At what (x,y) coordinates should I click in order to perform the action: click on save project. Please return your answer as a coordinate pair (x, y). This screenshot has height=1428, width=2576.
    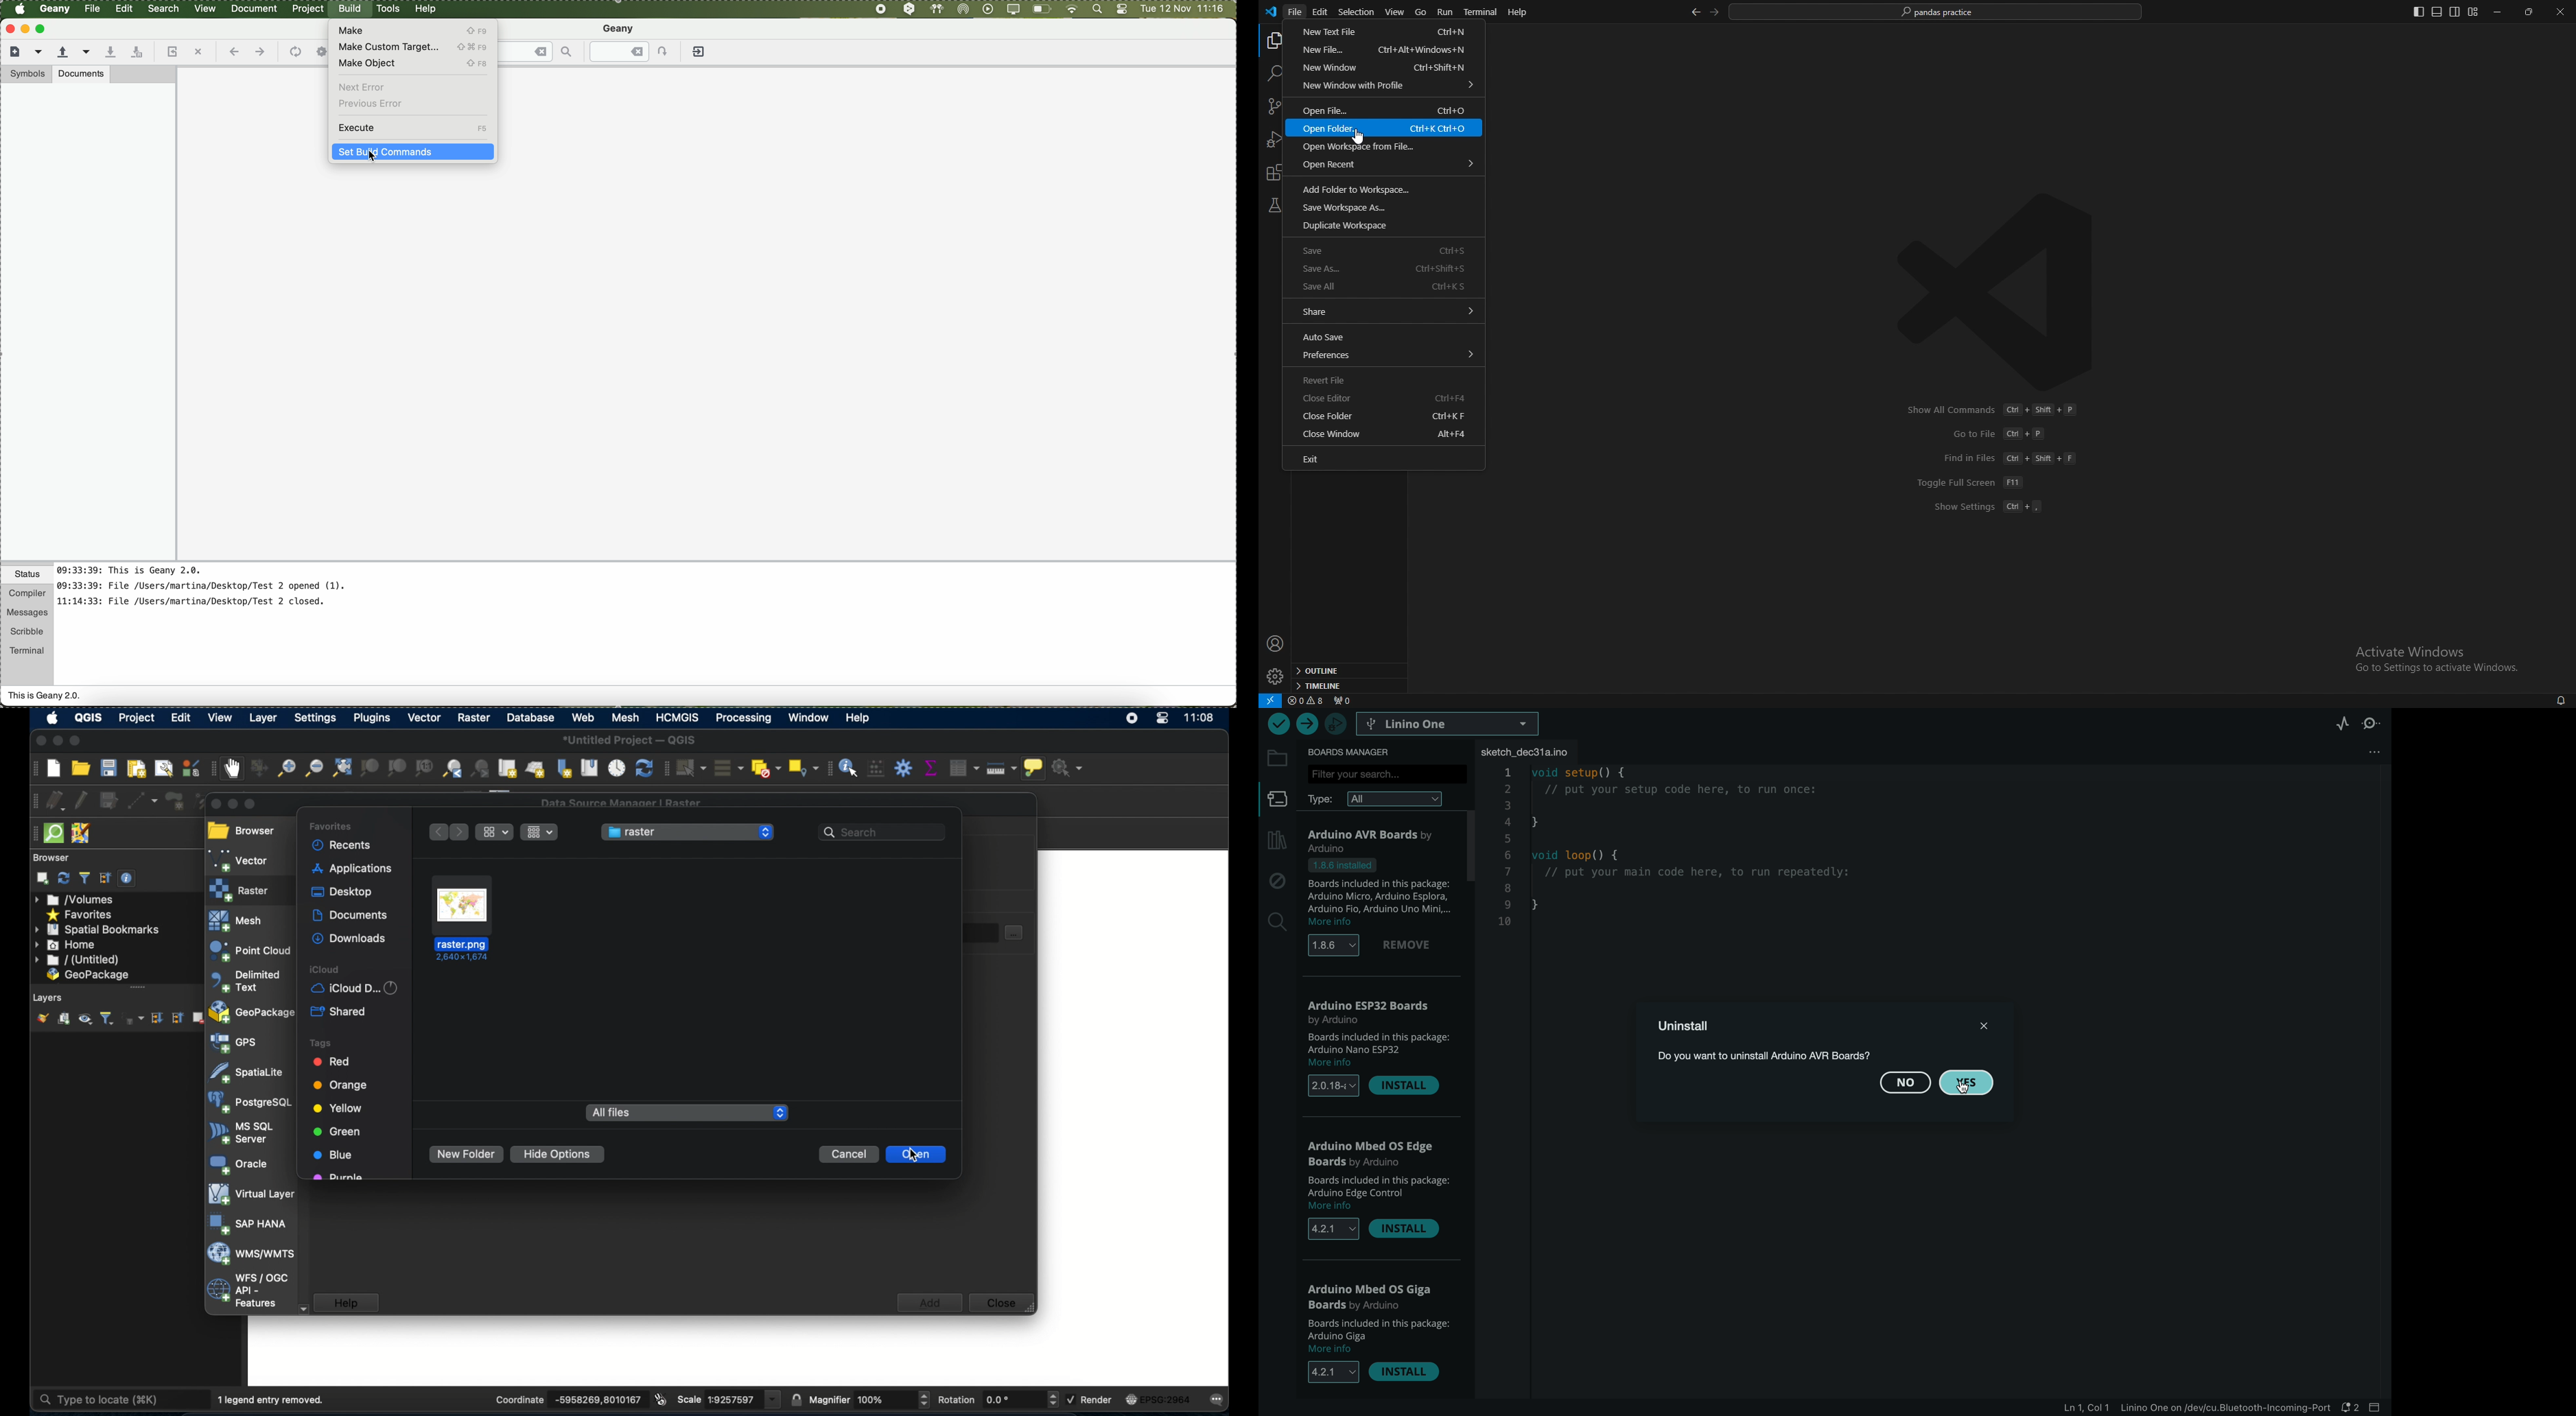
    Looking at the image, I should click on (109, 768).